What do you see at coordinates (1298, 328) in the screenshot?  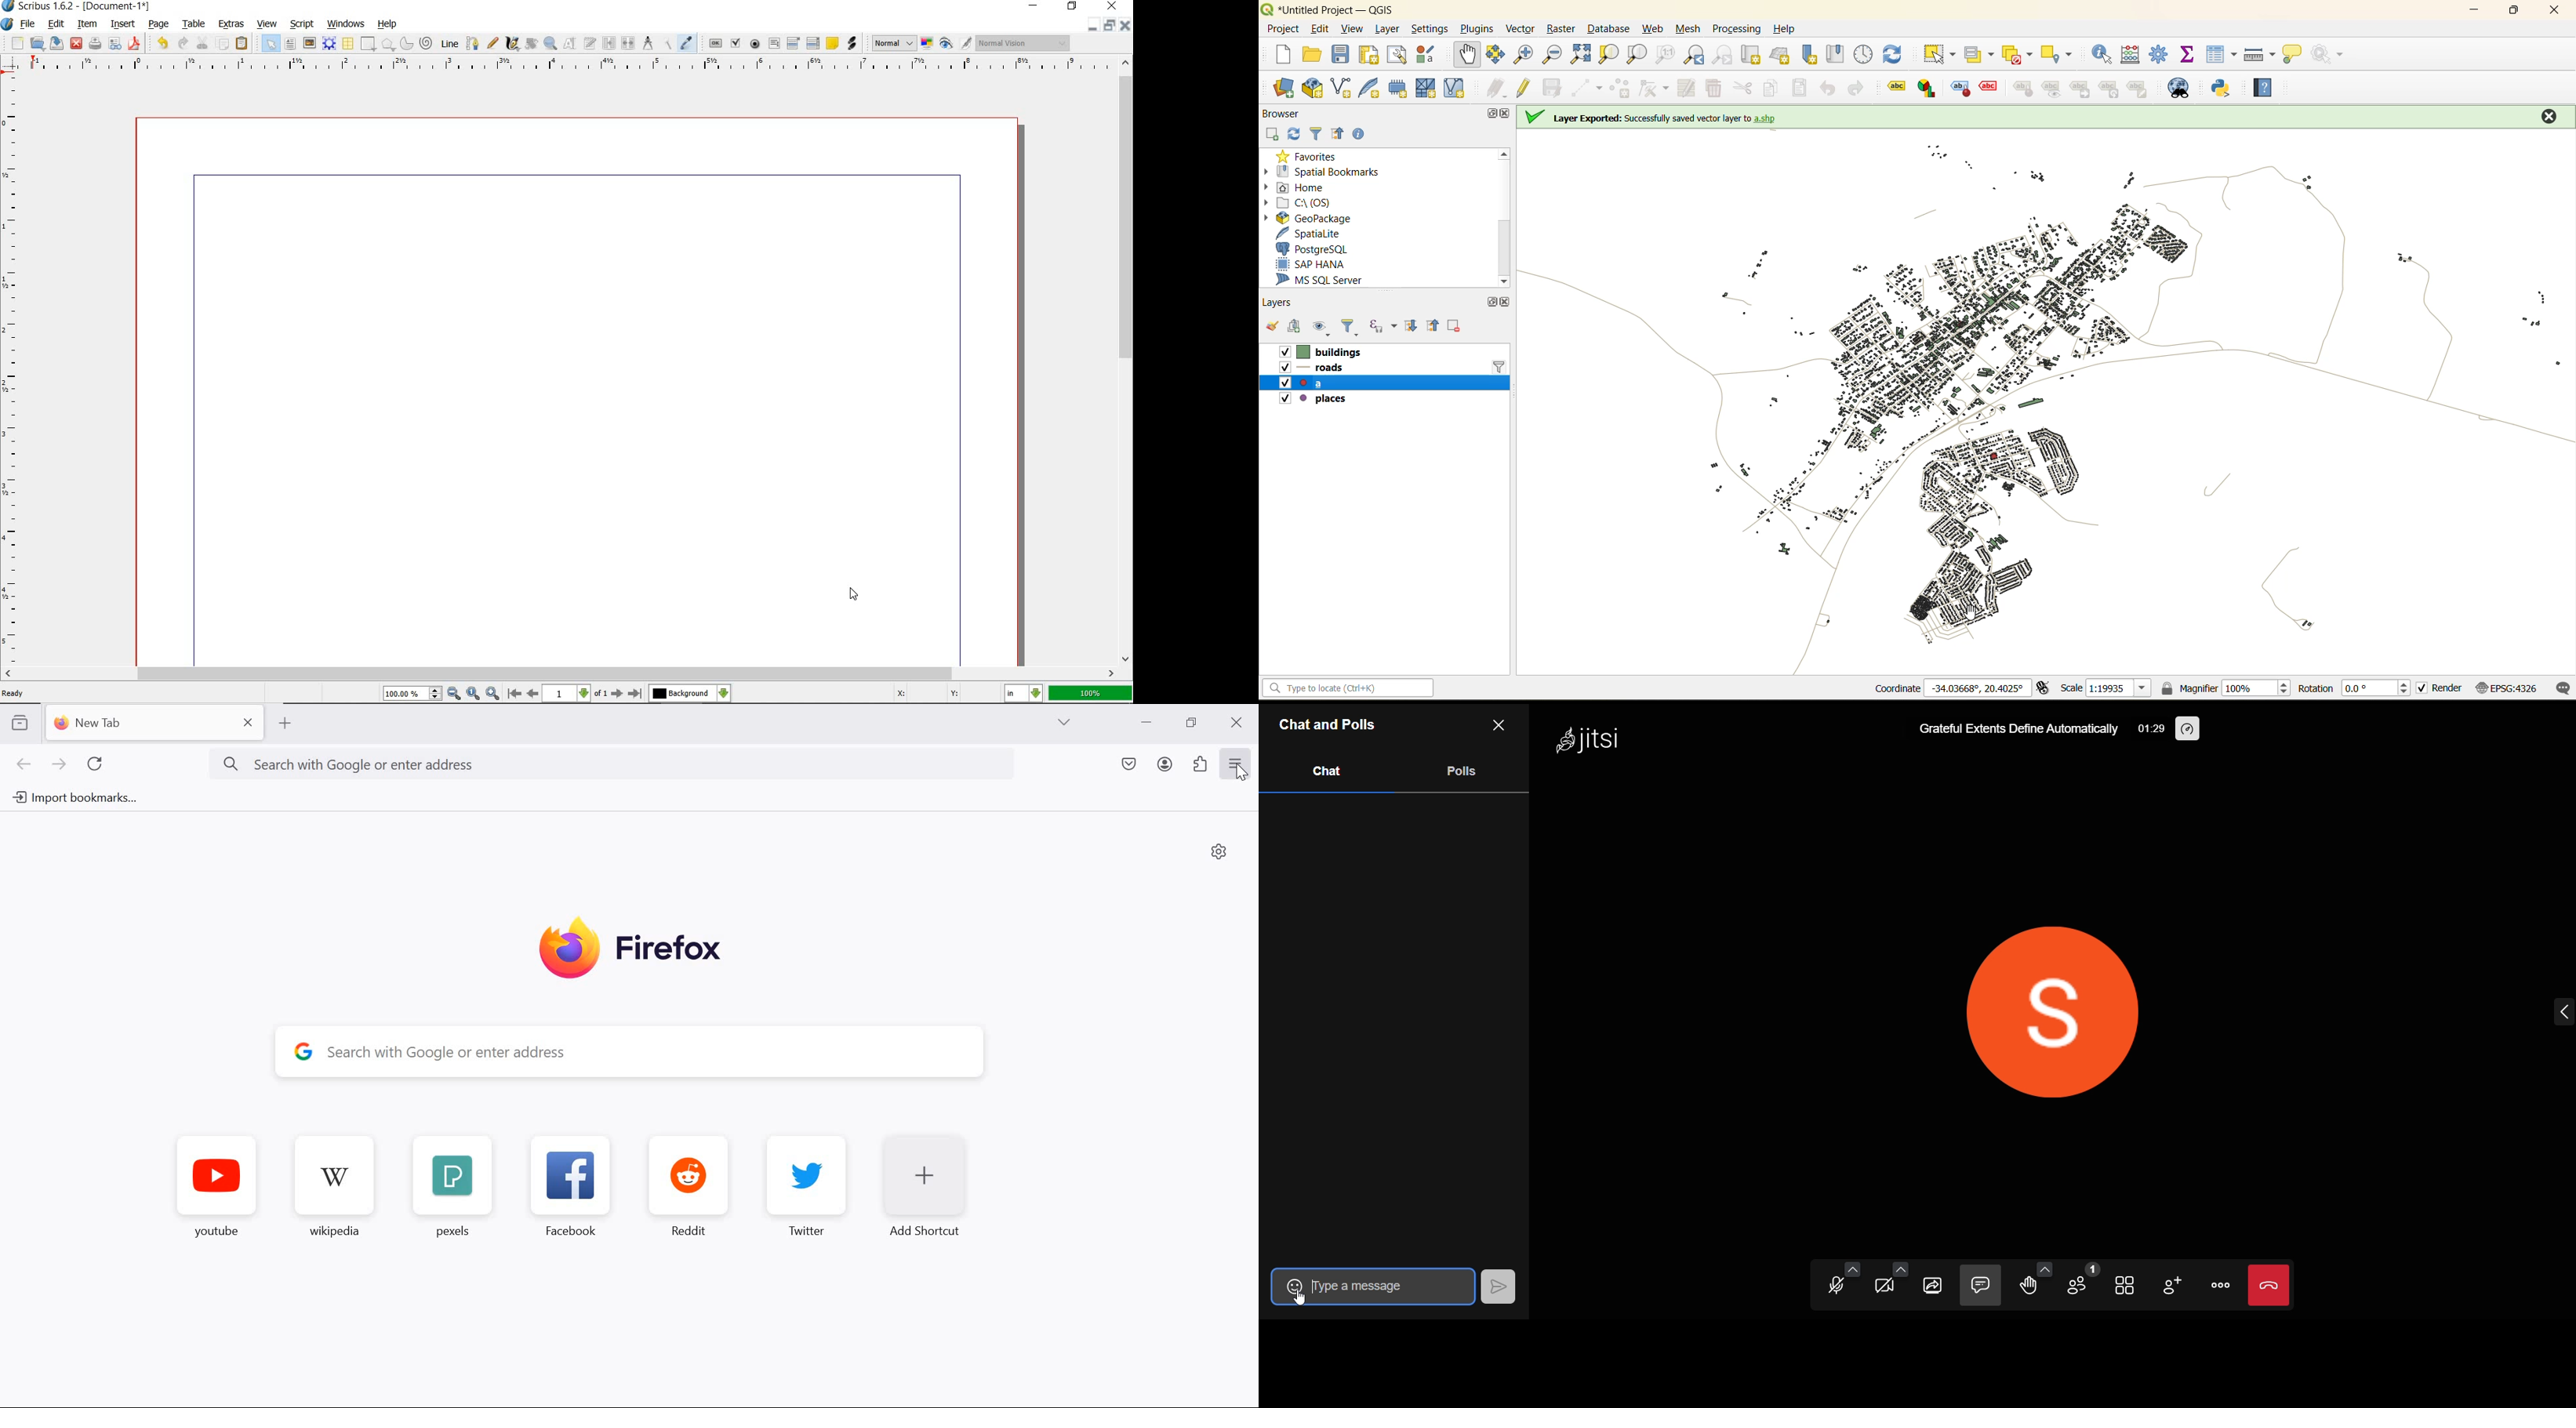 I see `add` at bounding box center [1298, 328].